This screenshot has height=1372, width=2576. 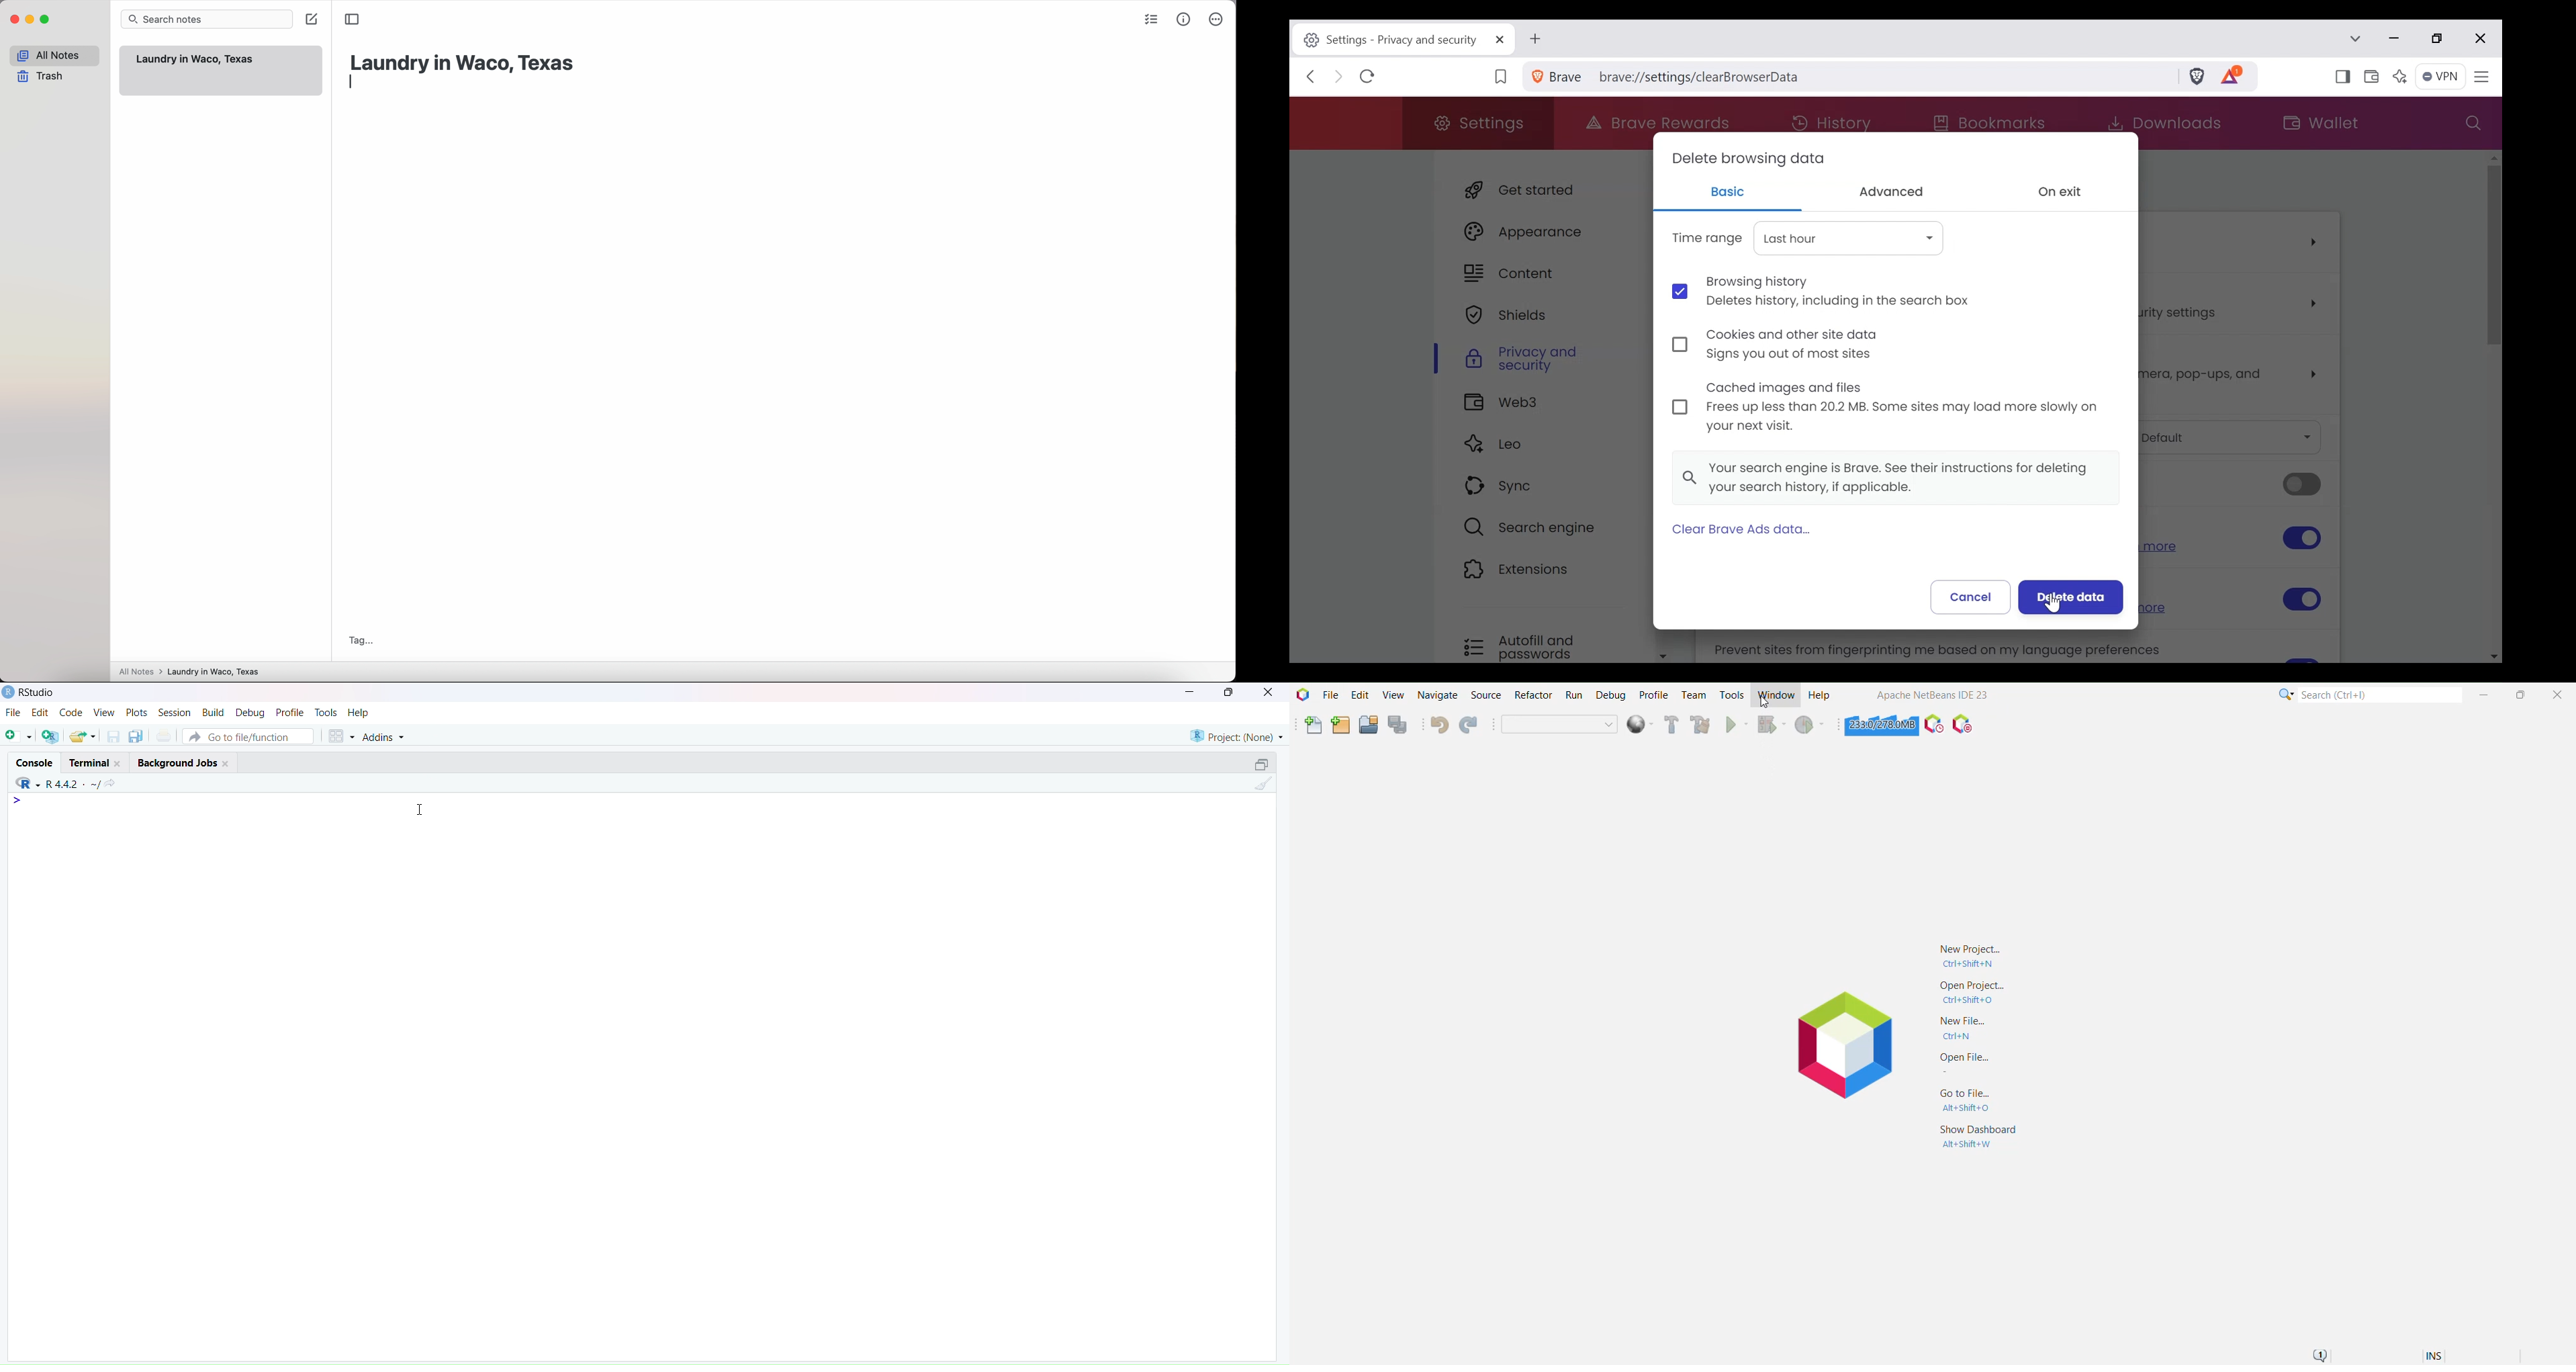 I want to click on save all open documents, so click(x=138, y=736).